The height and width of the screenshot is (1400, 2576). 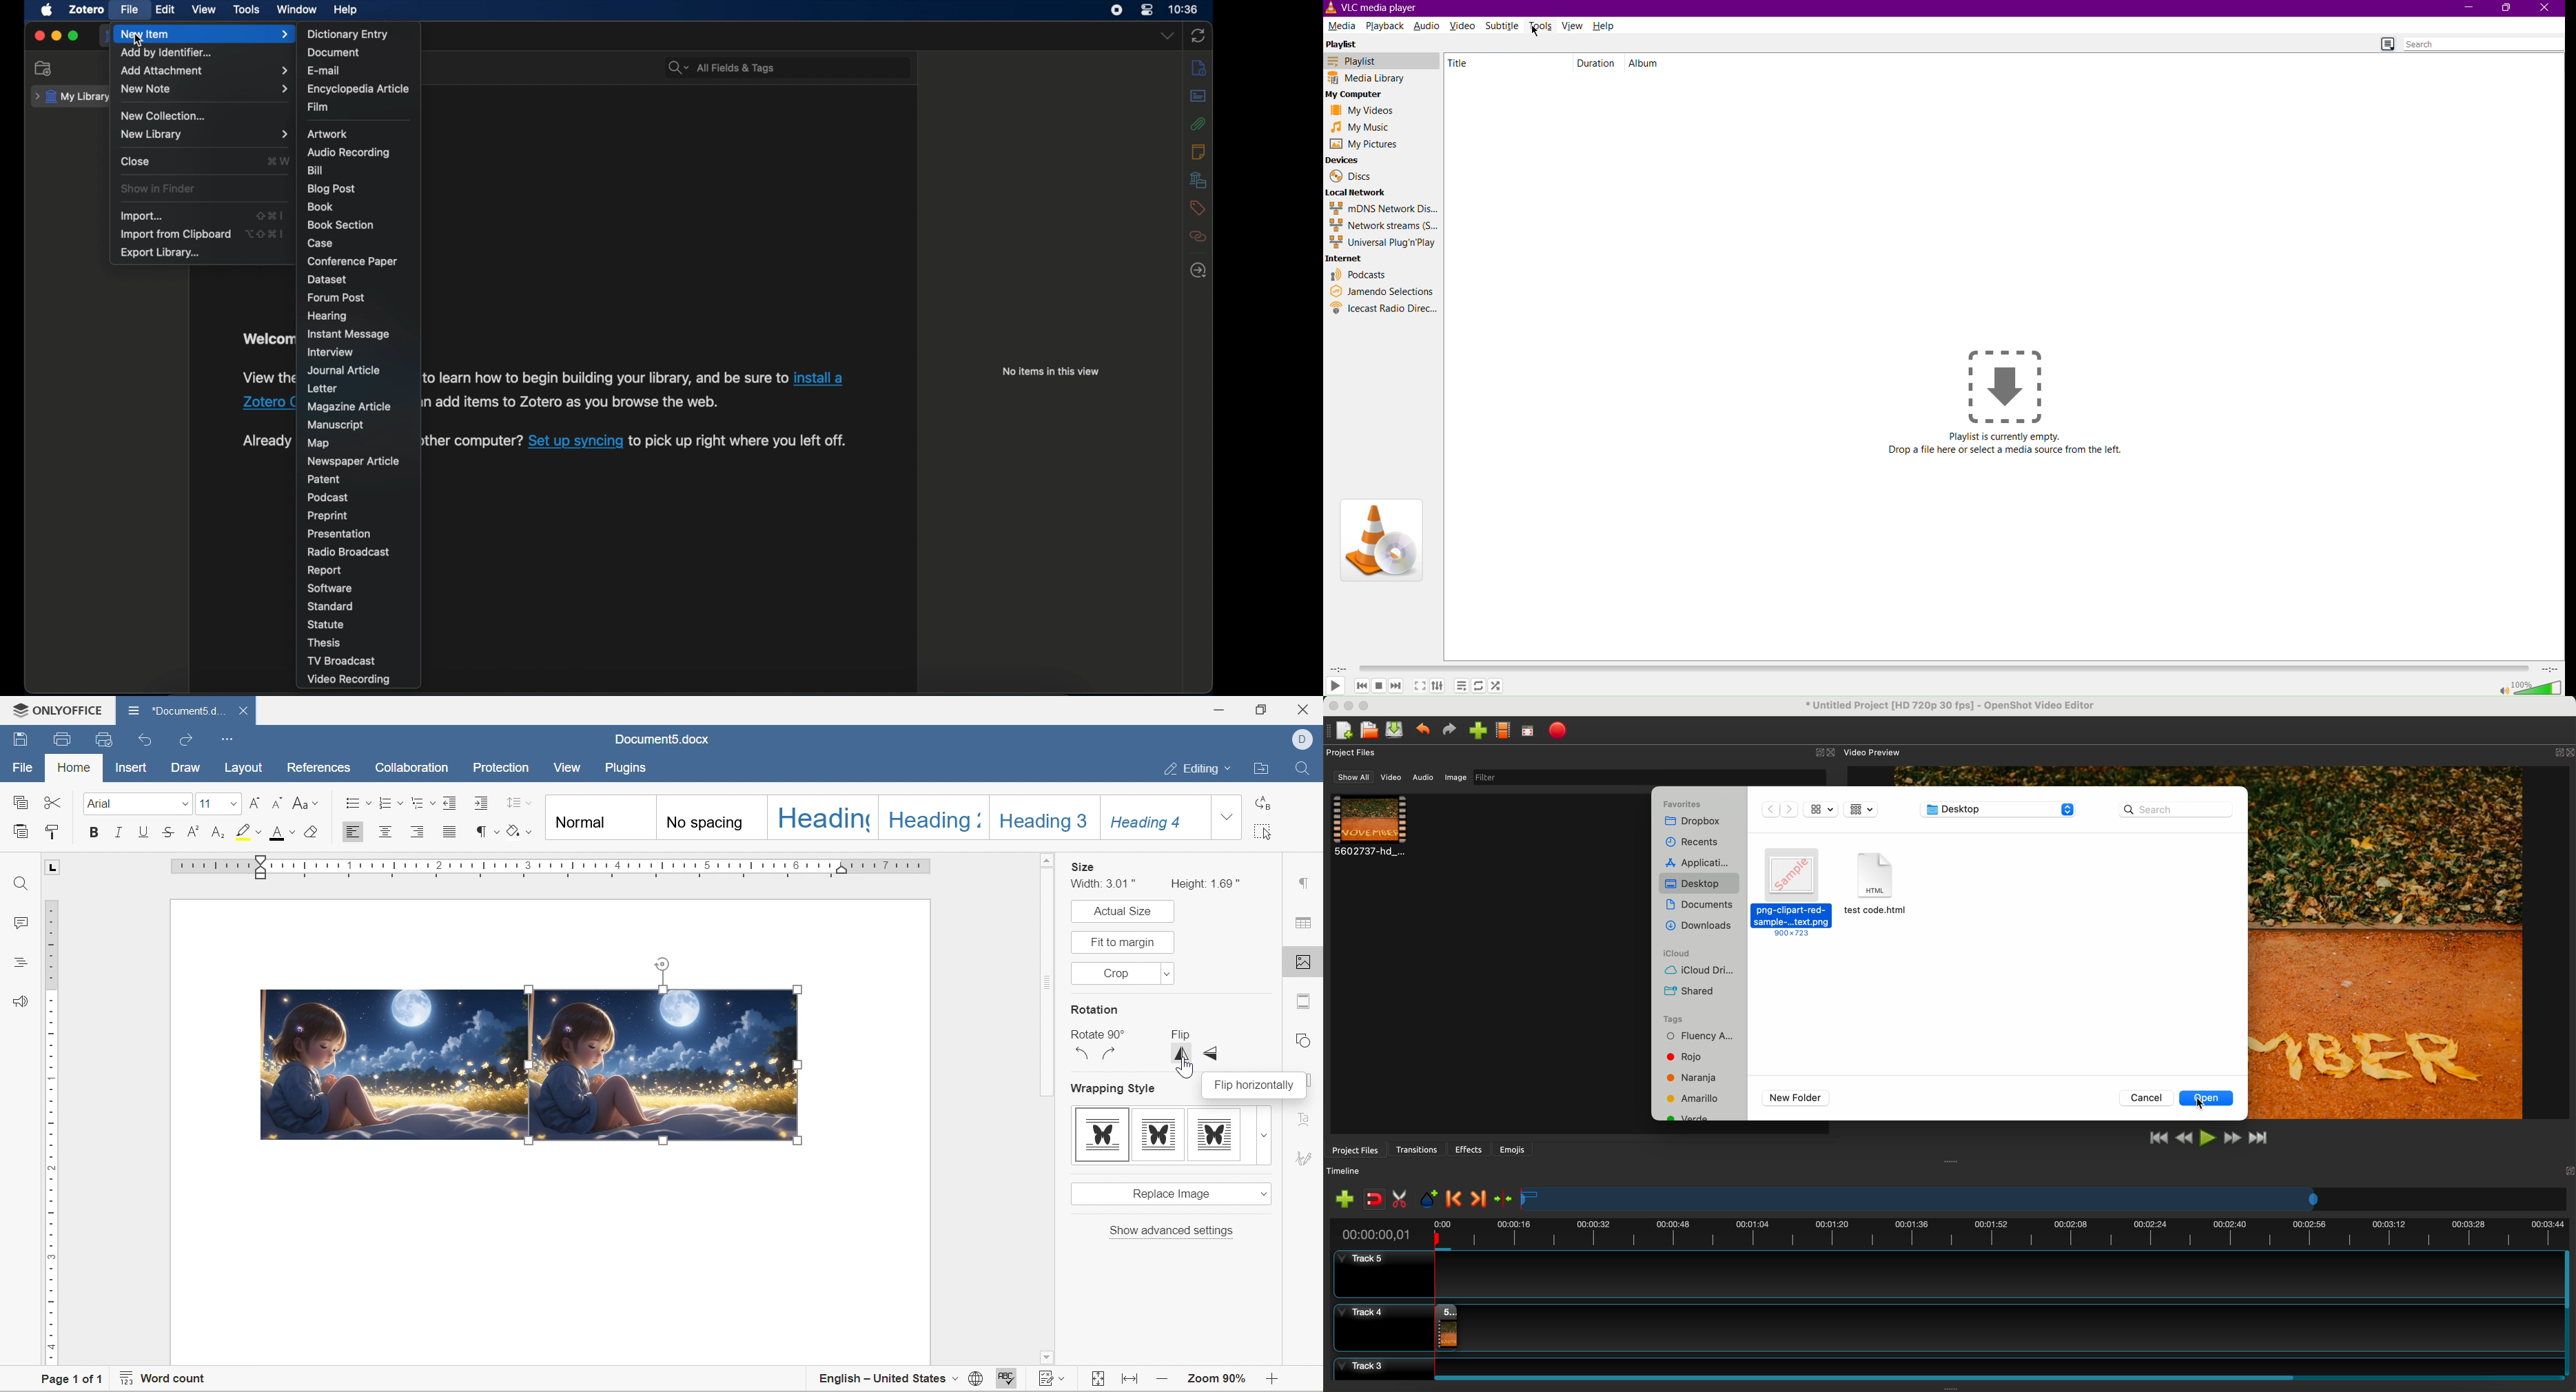 What do you see at coordinates (976, 1378) in the screenshot?
I see `set document language` at bounding box center [976, 1378].